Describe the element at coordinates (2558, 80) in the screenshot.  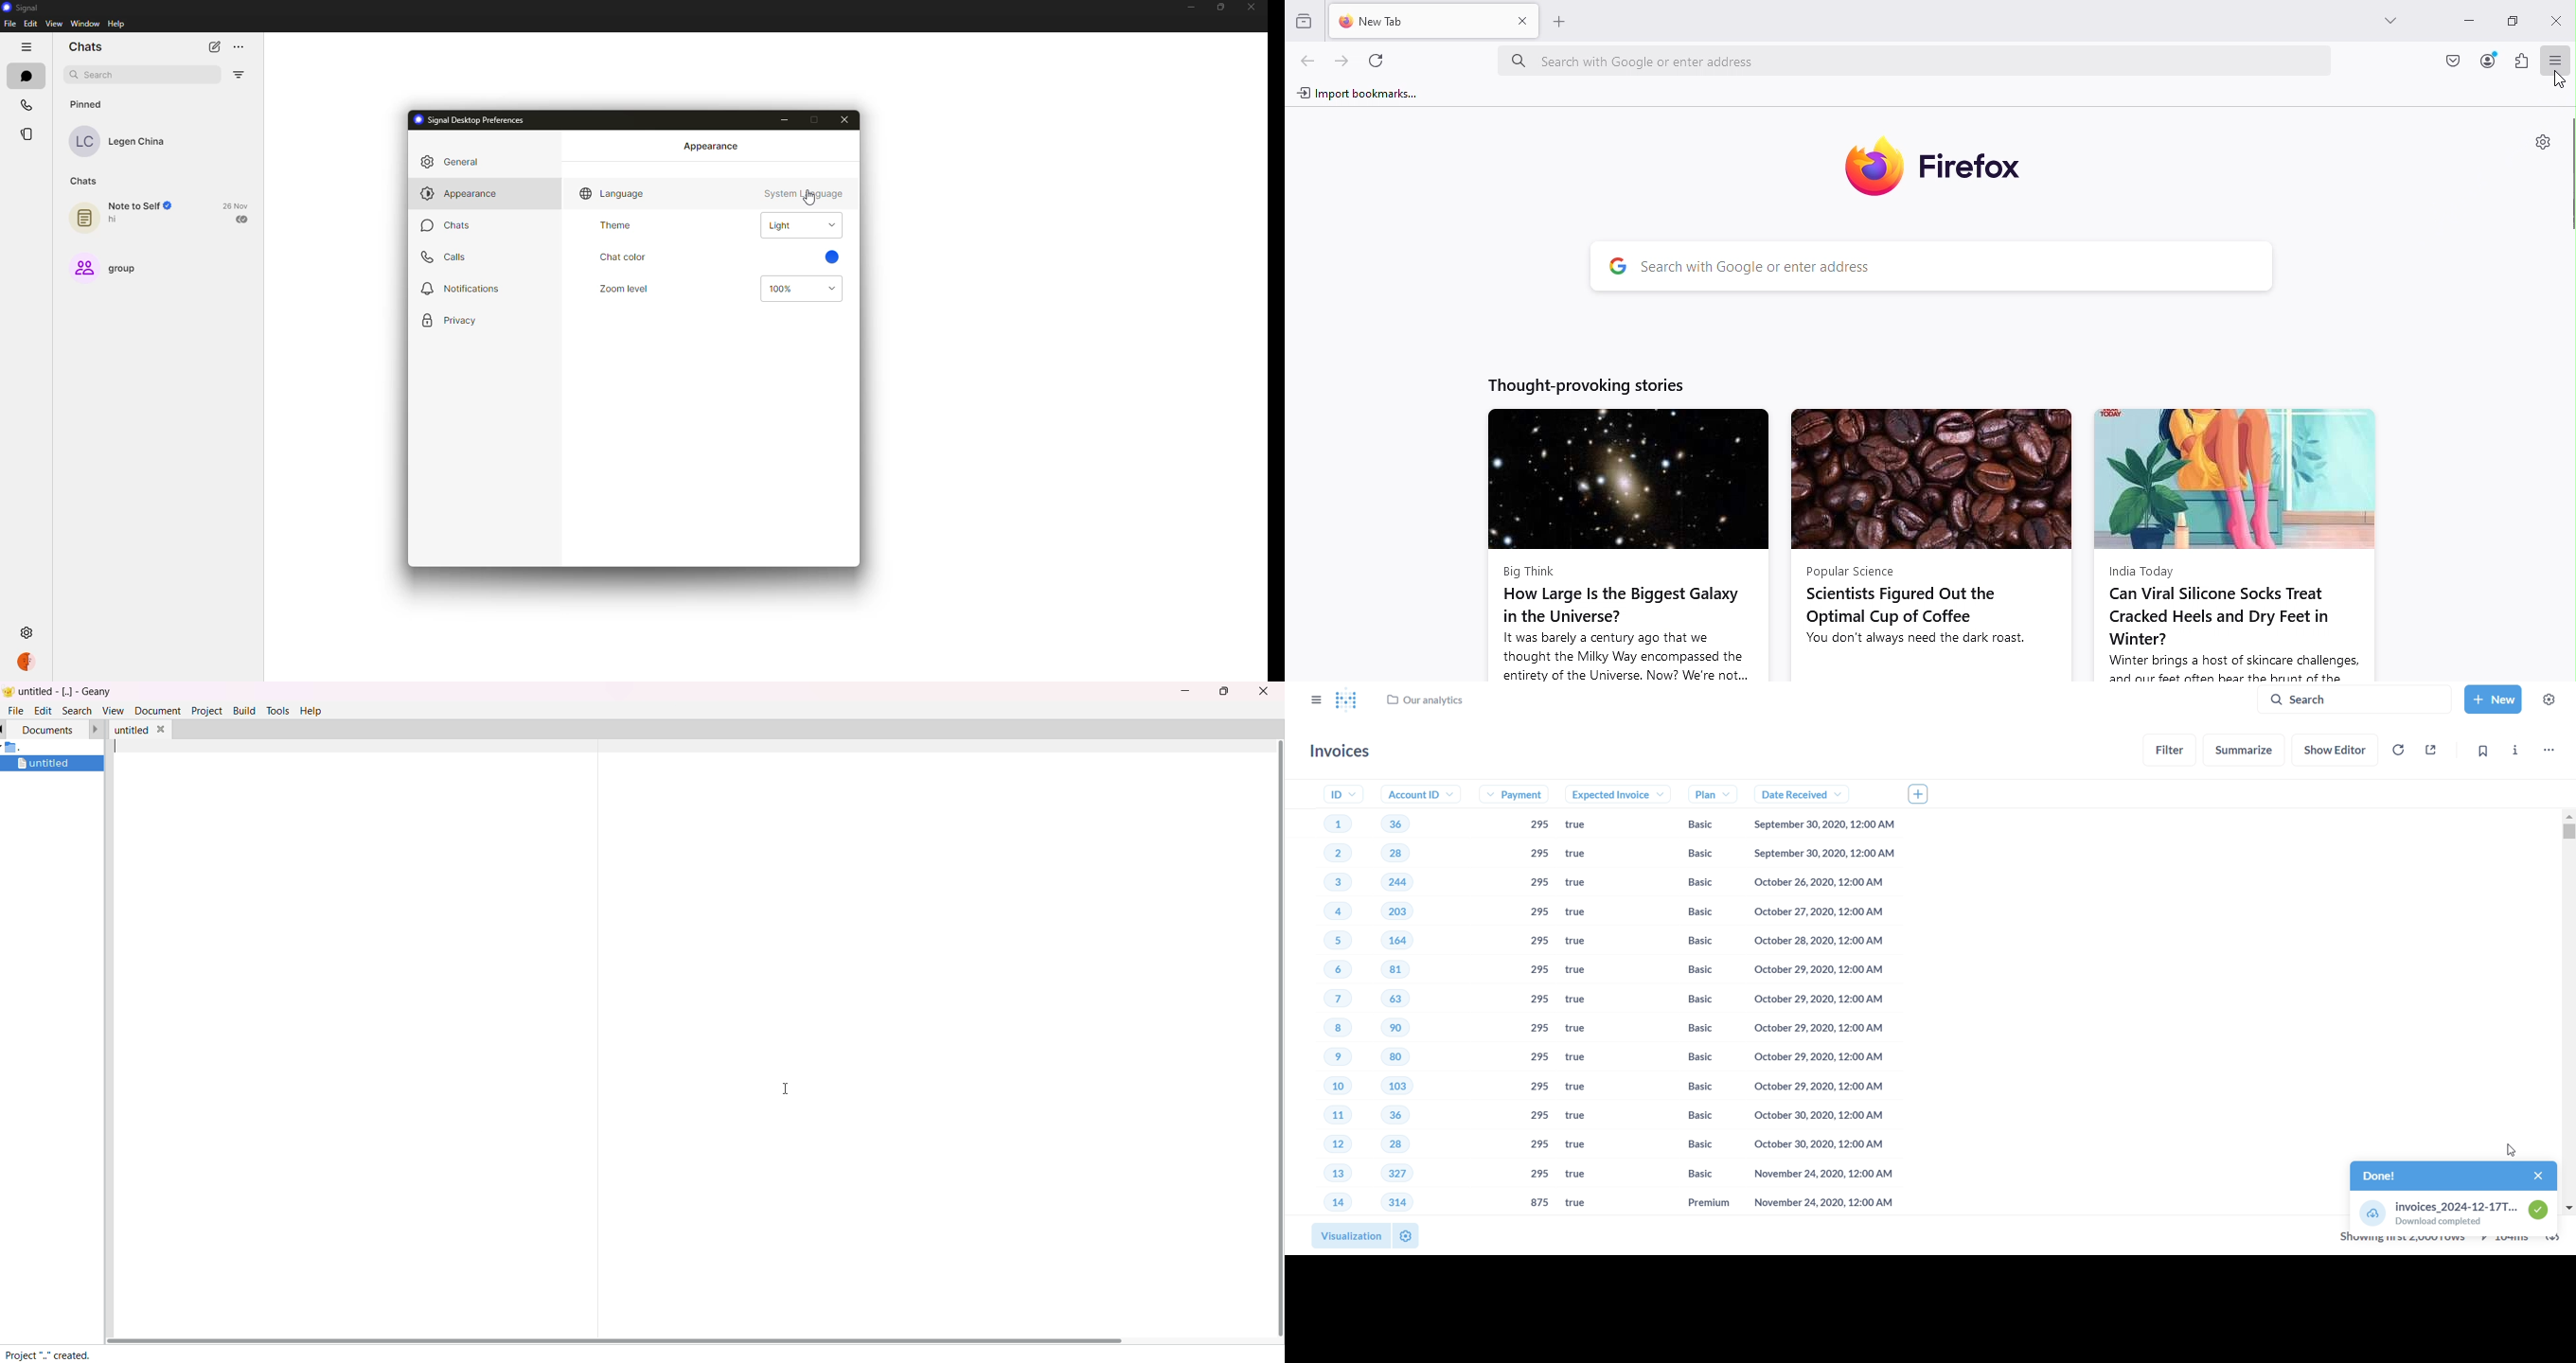
I see `cursor` at that location.